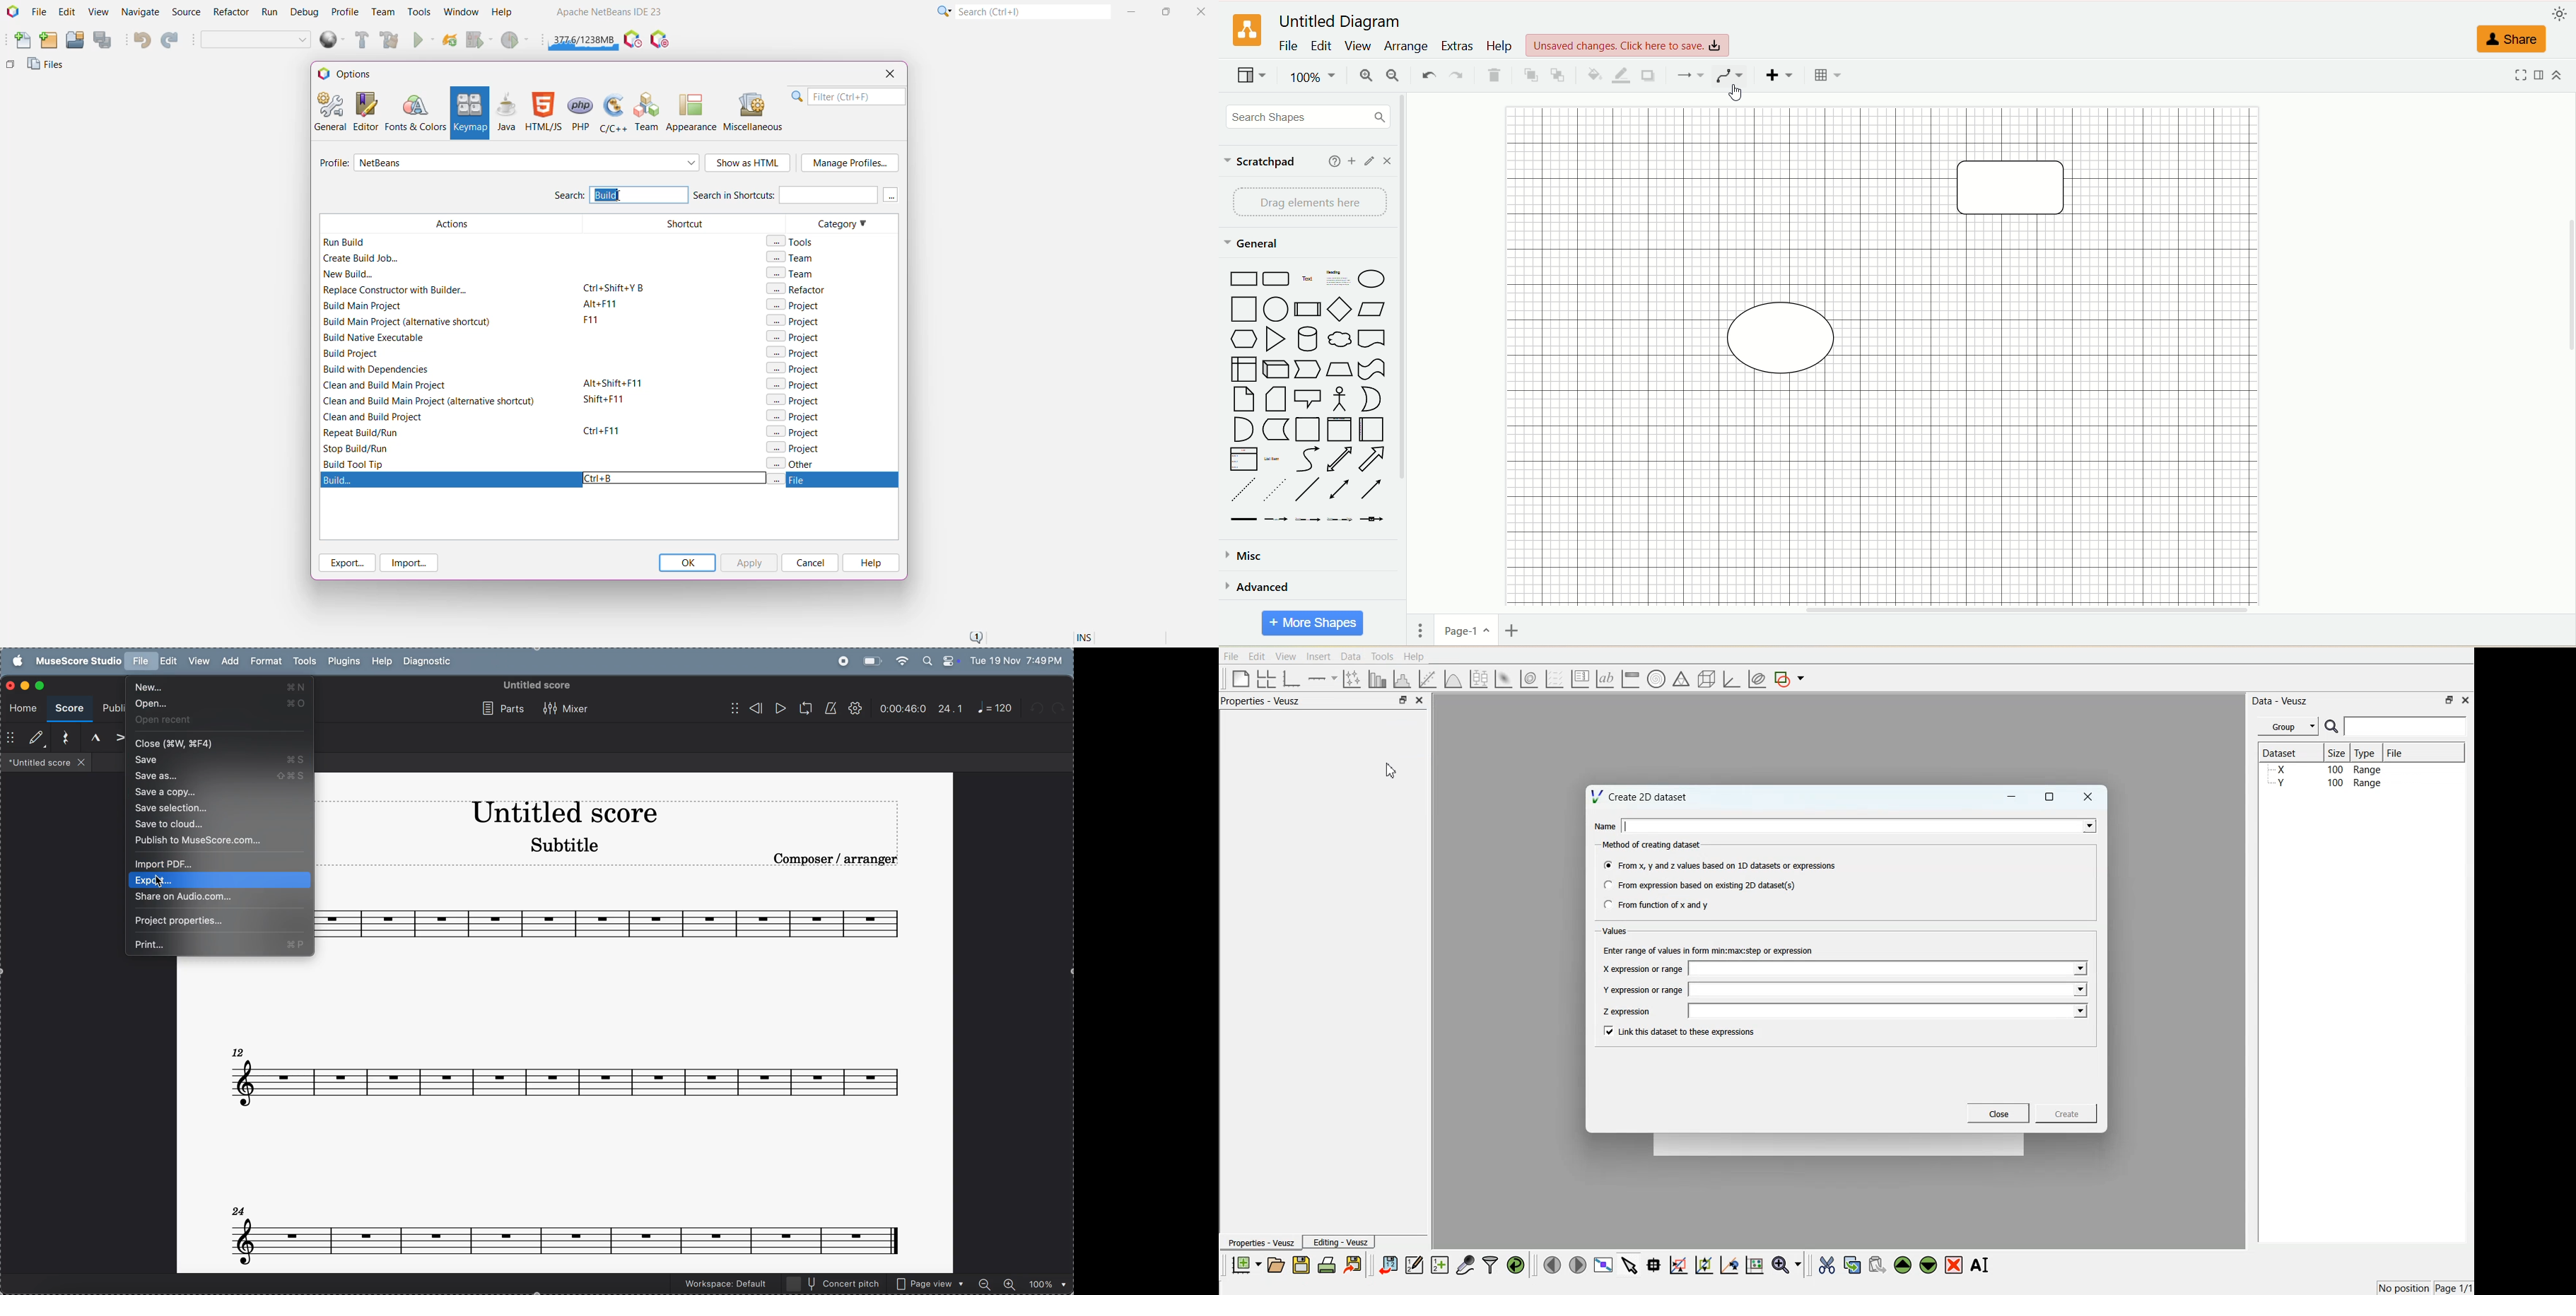  Describe the element at coordinates (1500, 46) in the screenshot. I see `help` at that location.